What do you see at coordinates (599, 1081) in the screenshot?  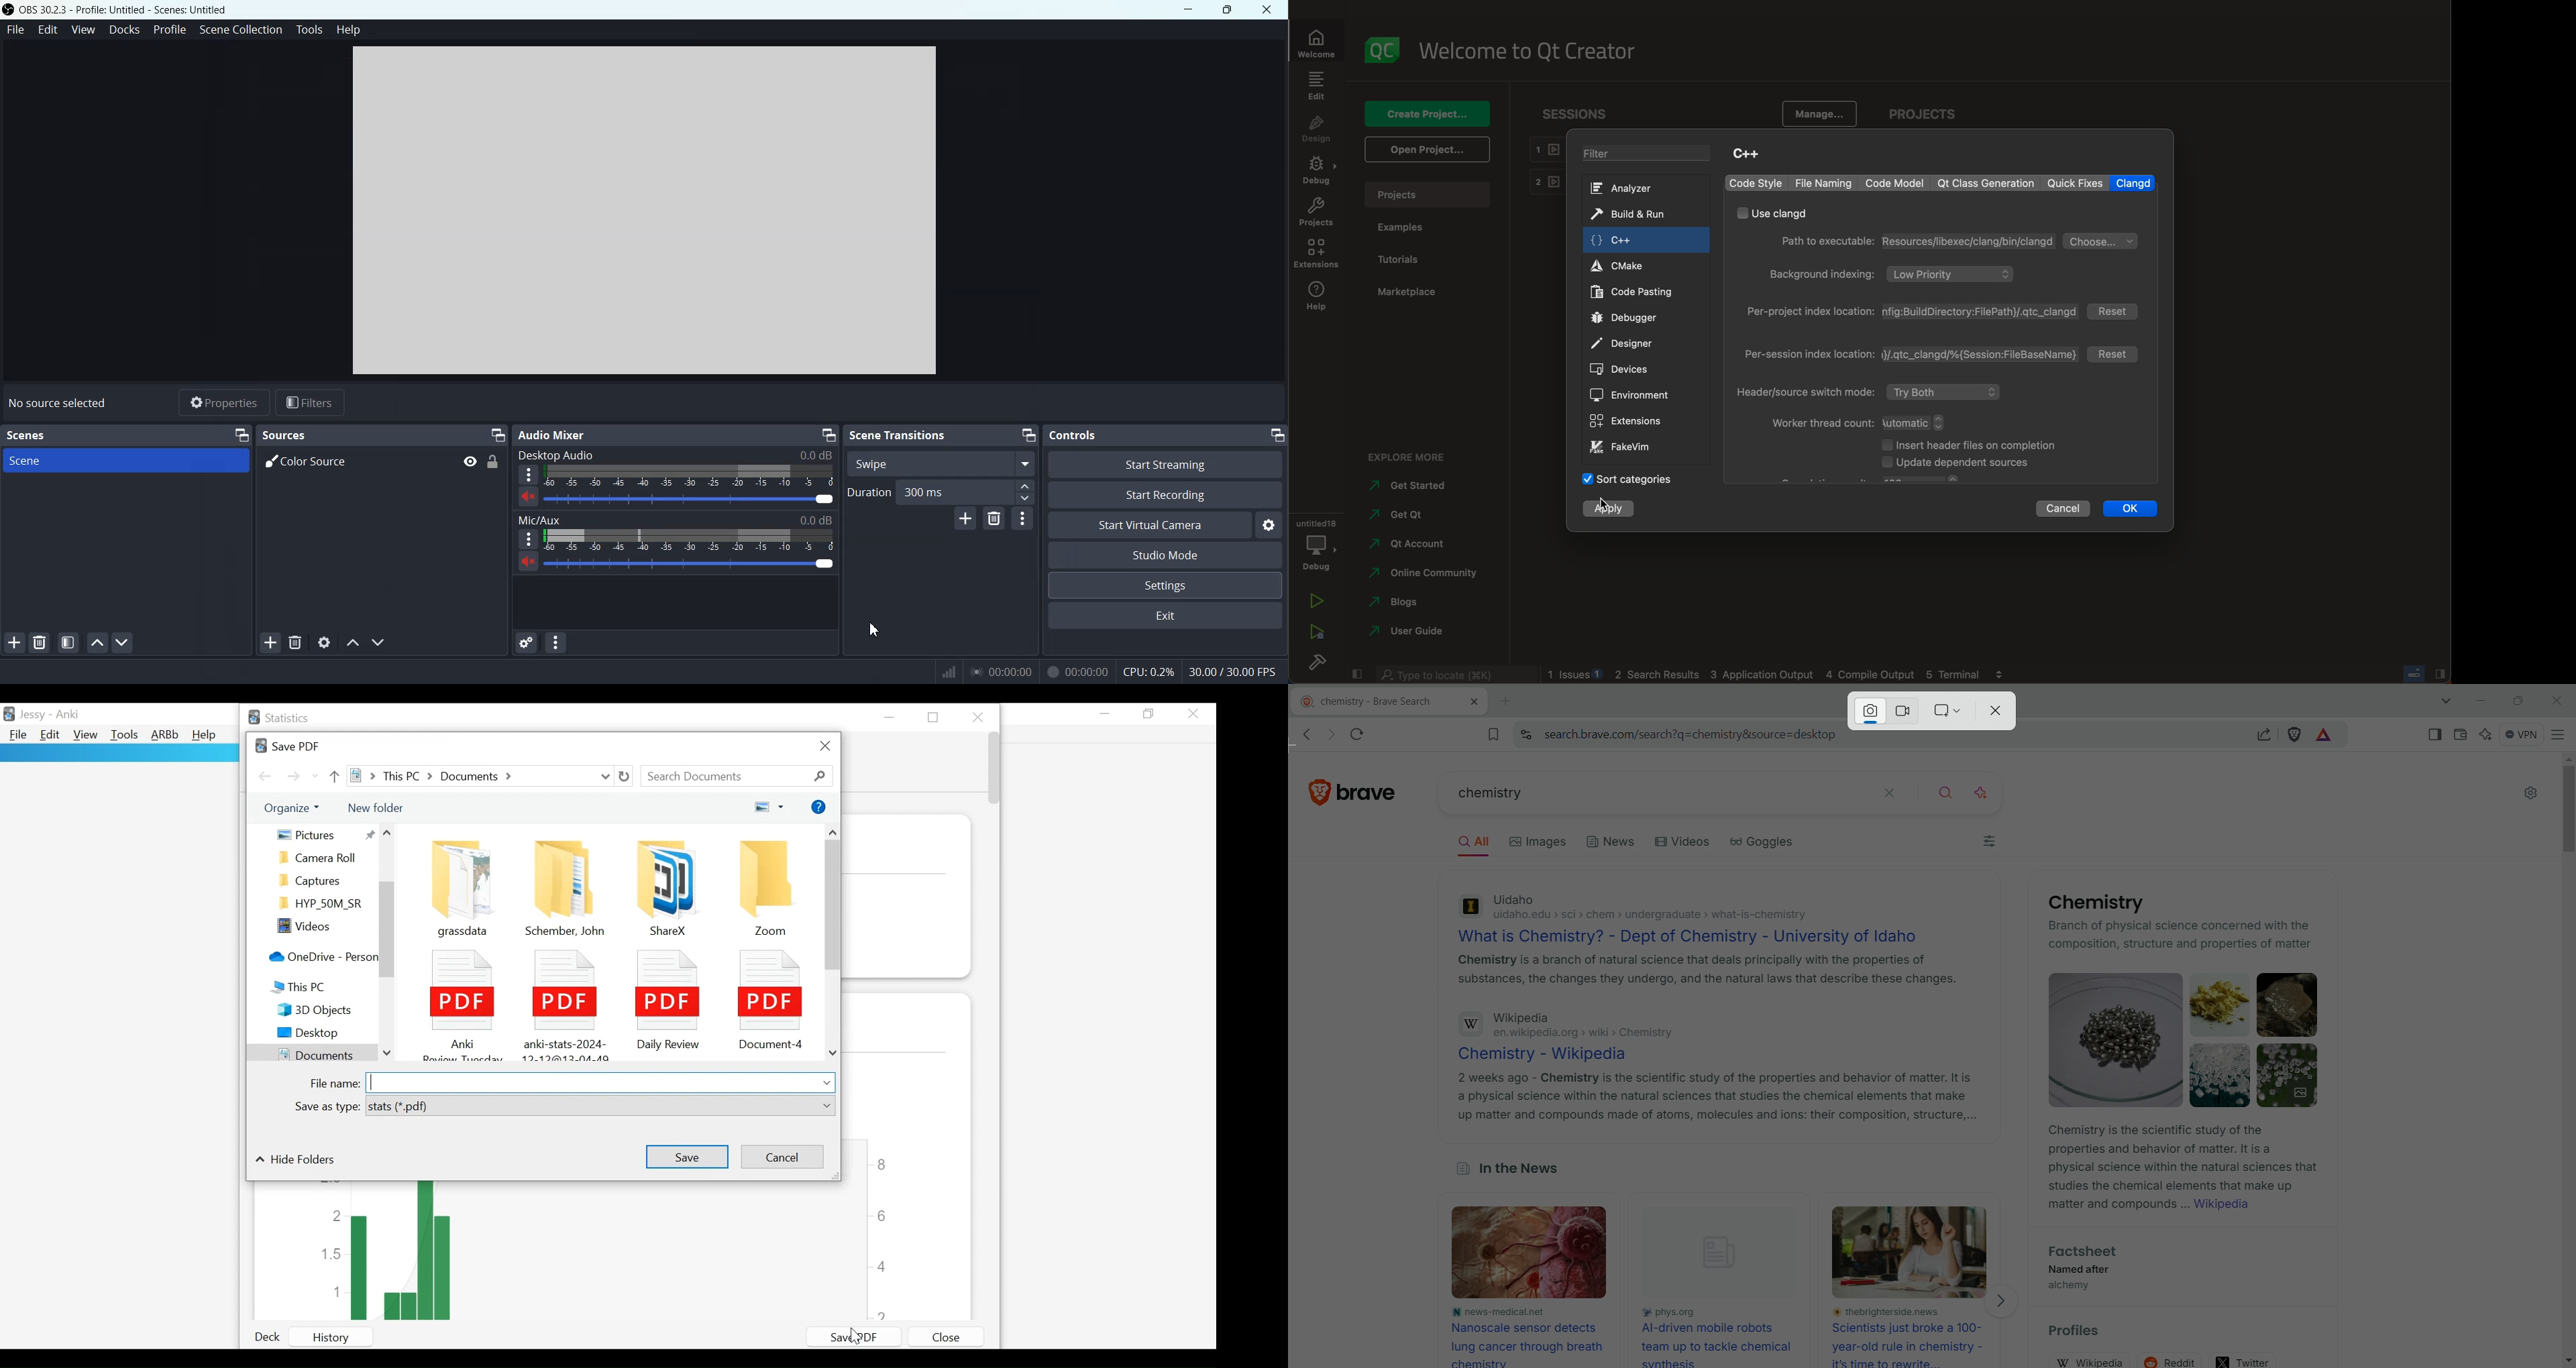 I see `File name Field` at bounding box center [599, 1081].